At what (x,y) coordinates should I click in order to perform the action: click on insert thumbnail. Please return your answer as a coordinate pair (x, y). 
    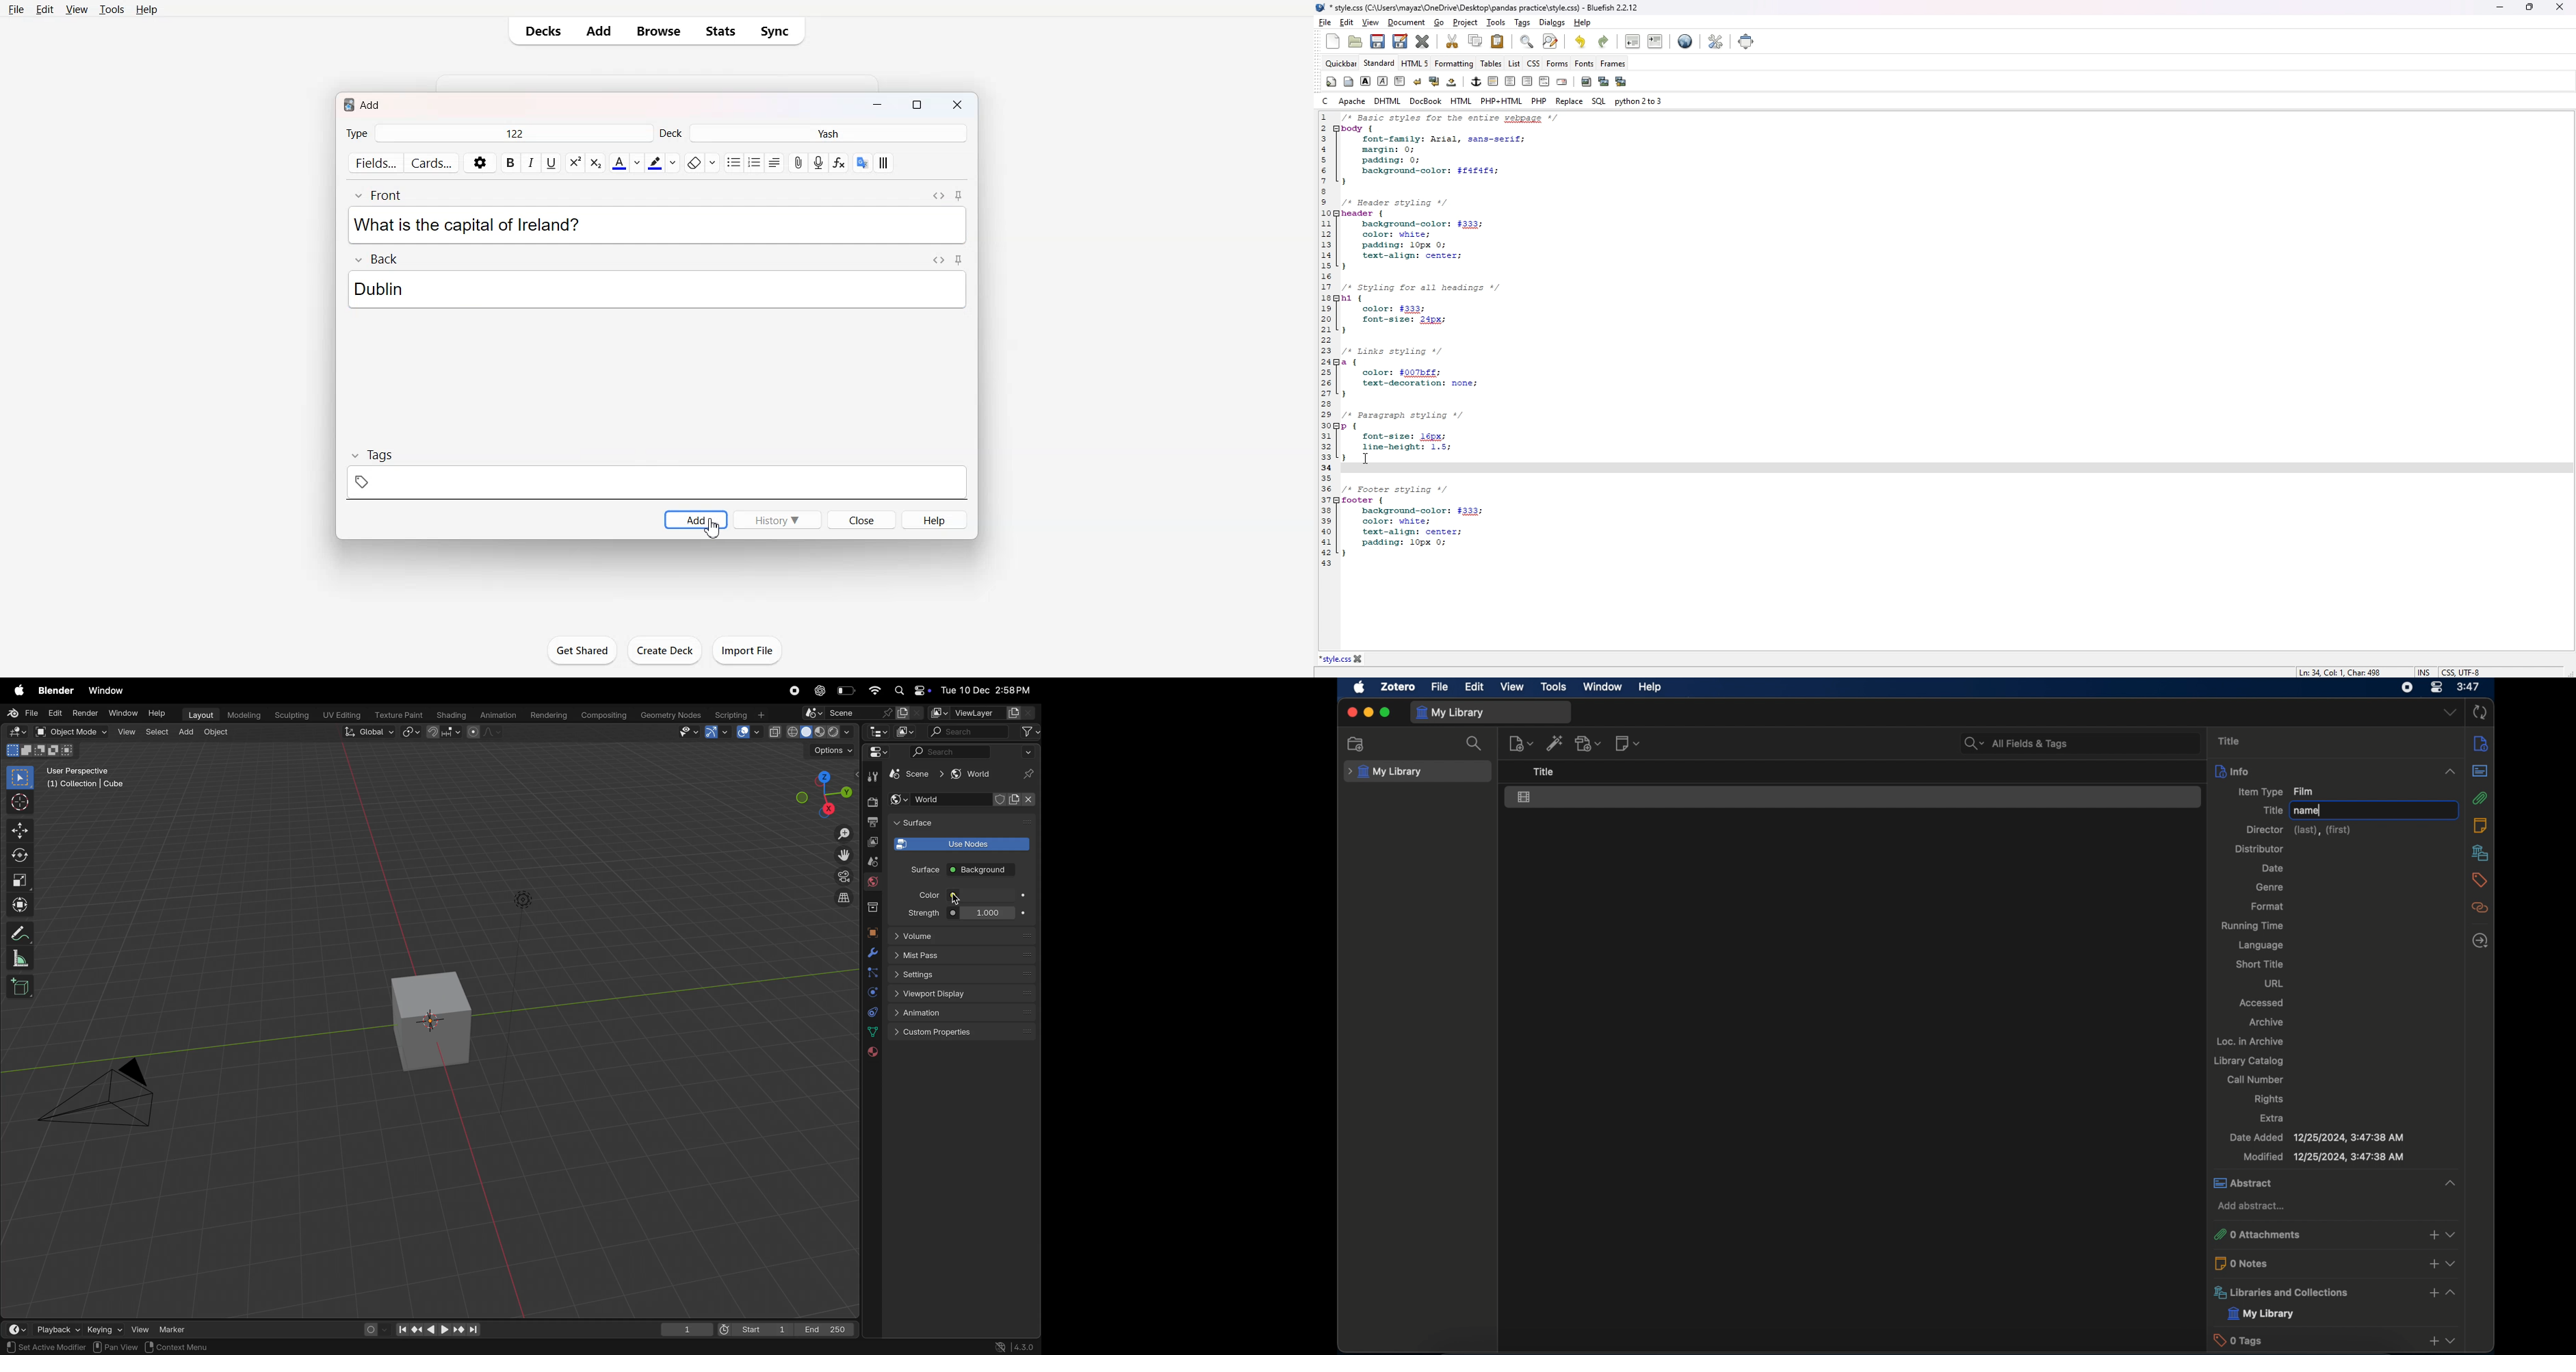
    Looking at the image, I should click on (1604, 82).